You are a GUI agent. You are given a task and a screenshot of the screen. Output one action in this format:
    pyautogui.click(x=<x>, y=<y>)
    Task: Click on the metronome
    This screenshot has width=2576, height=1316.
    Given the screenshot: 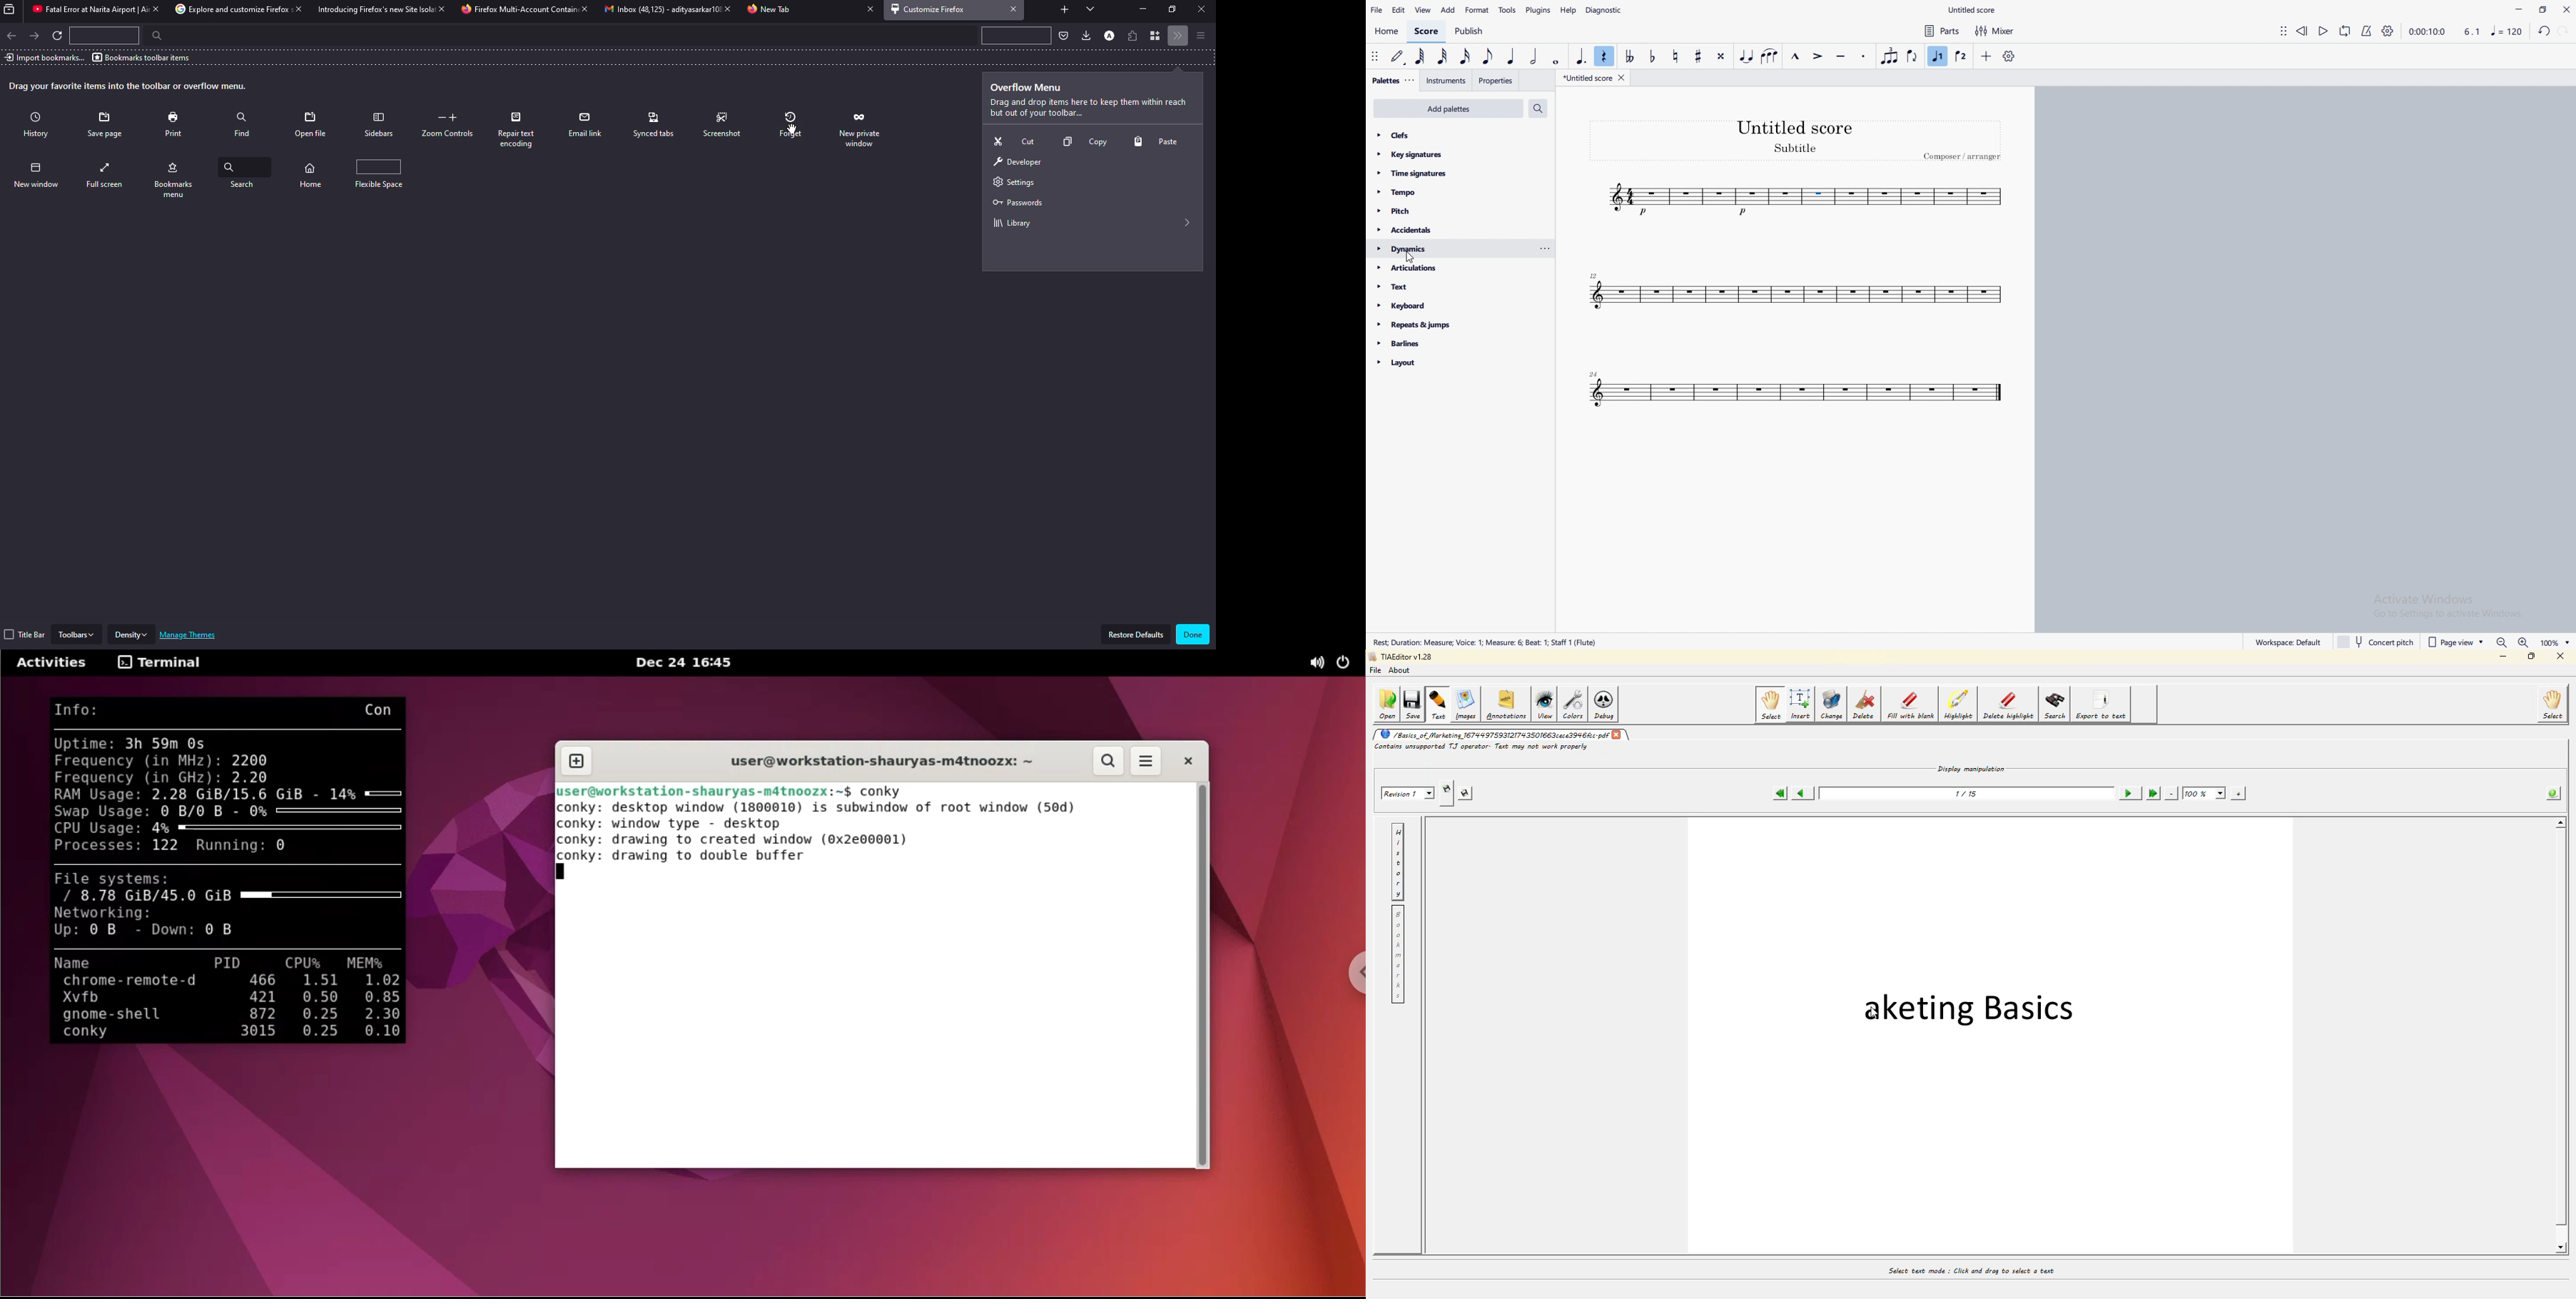 What is the action you would take?
    pyautogui.click(x=2367, y=30)
    